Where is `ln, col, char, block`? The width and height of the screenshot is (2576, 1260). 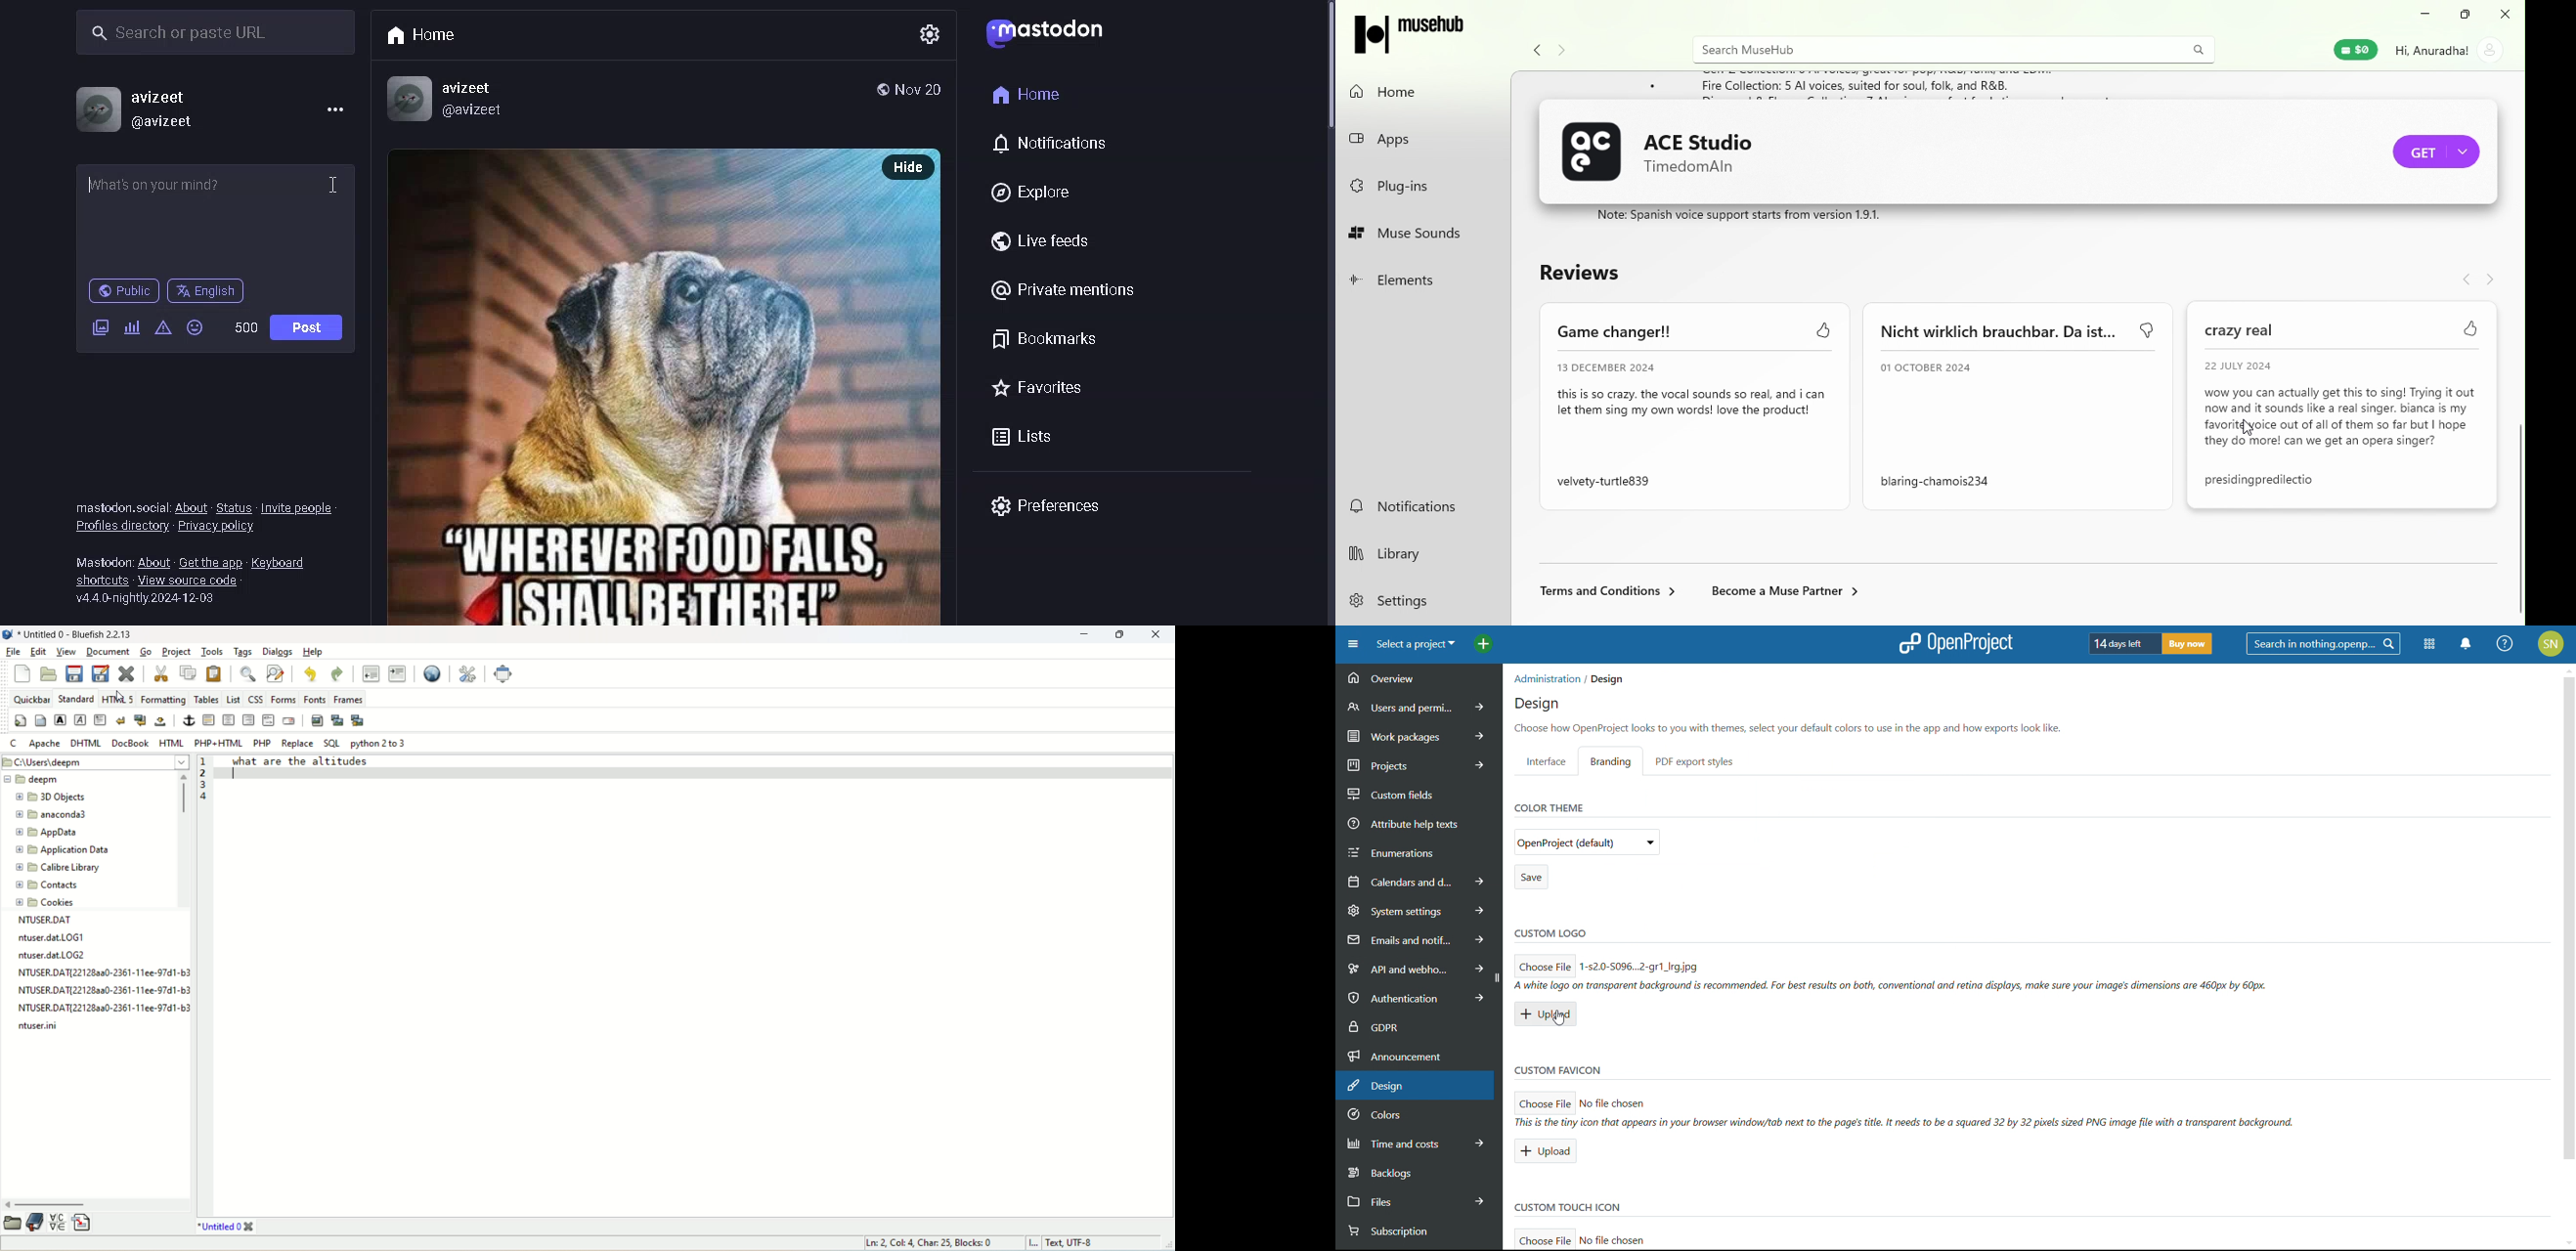 ln, col, char, block is located at coordinates (927, 1242).